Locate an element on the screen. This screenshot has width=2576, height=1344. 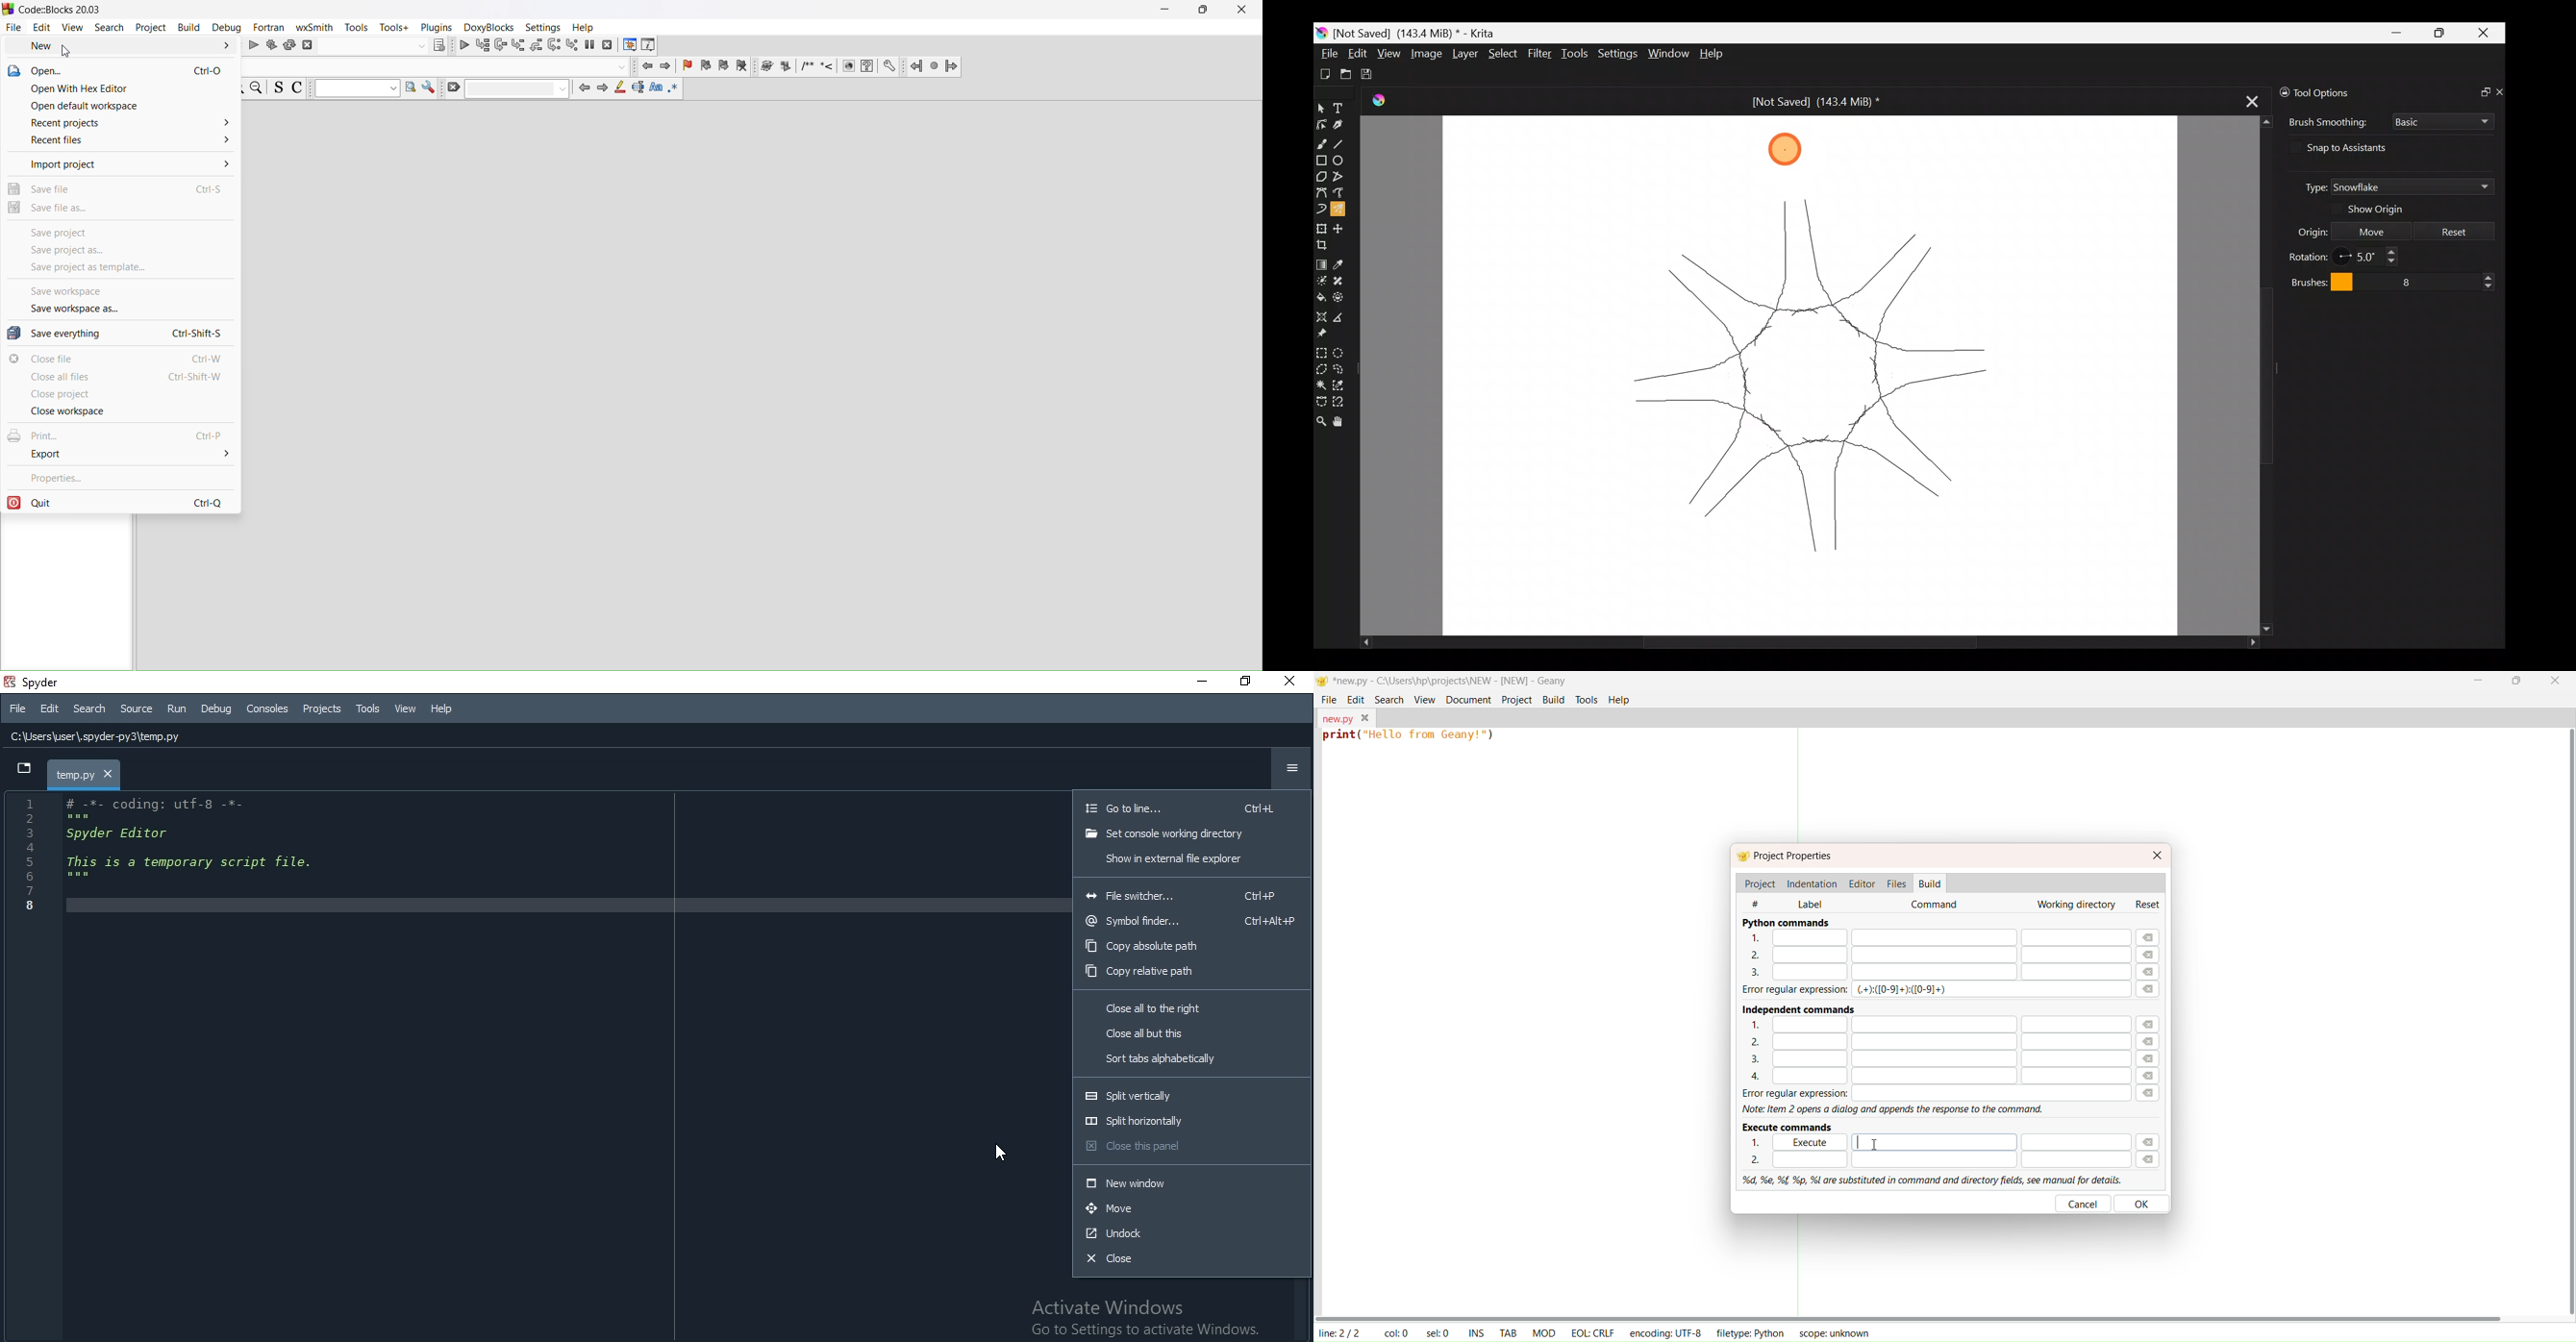
Sample a colour from image/current layer is located at coordinates (1343, 263).